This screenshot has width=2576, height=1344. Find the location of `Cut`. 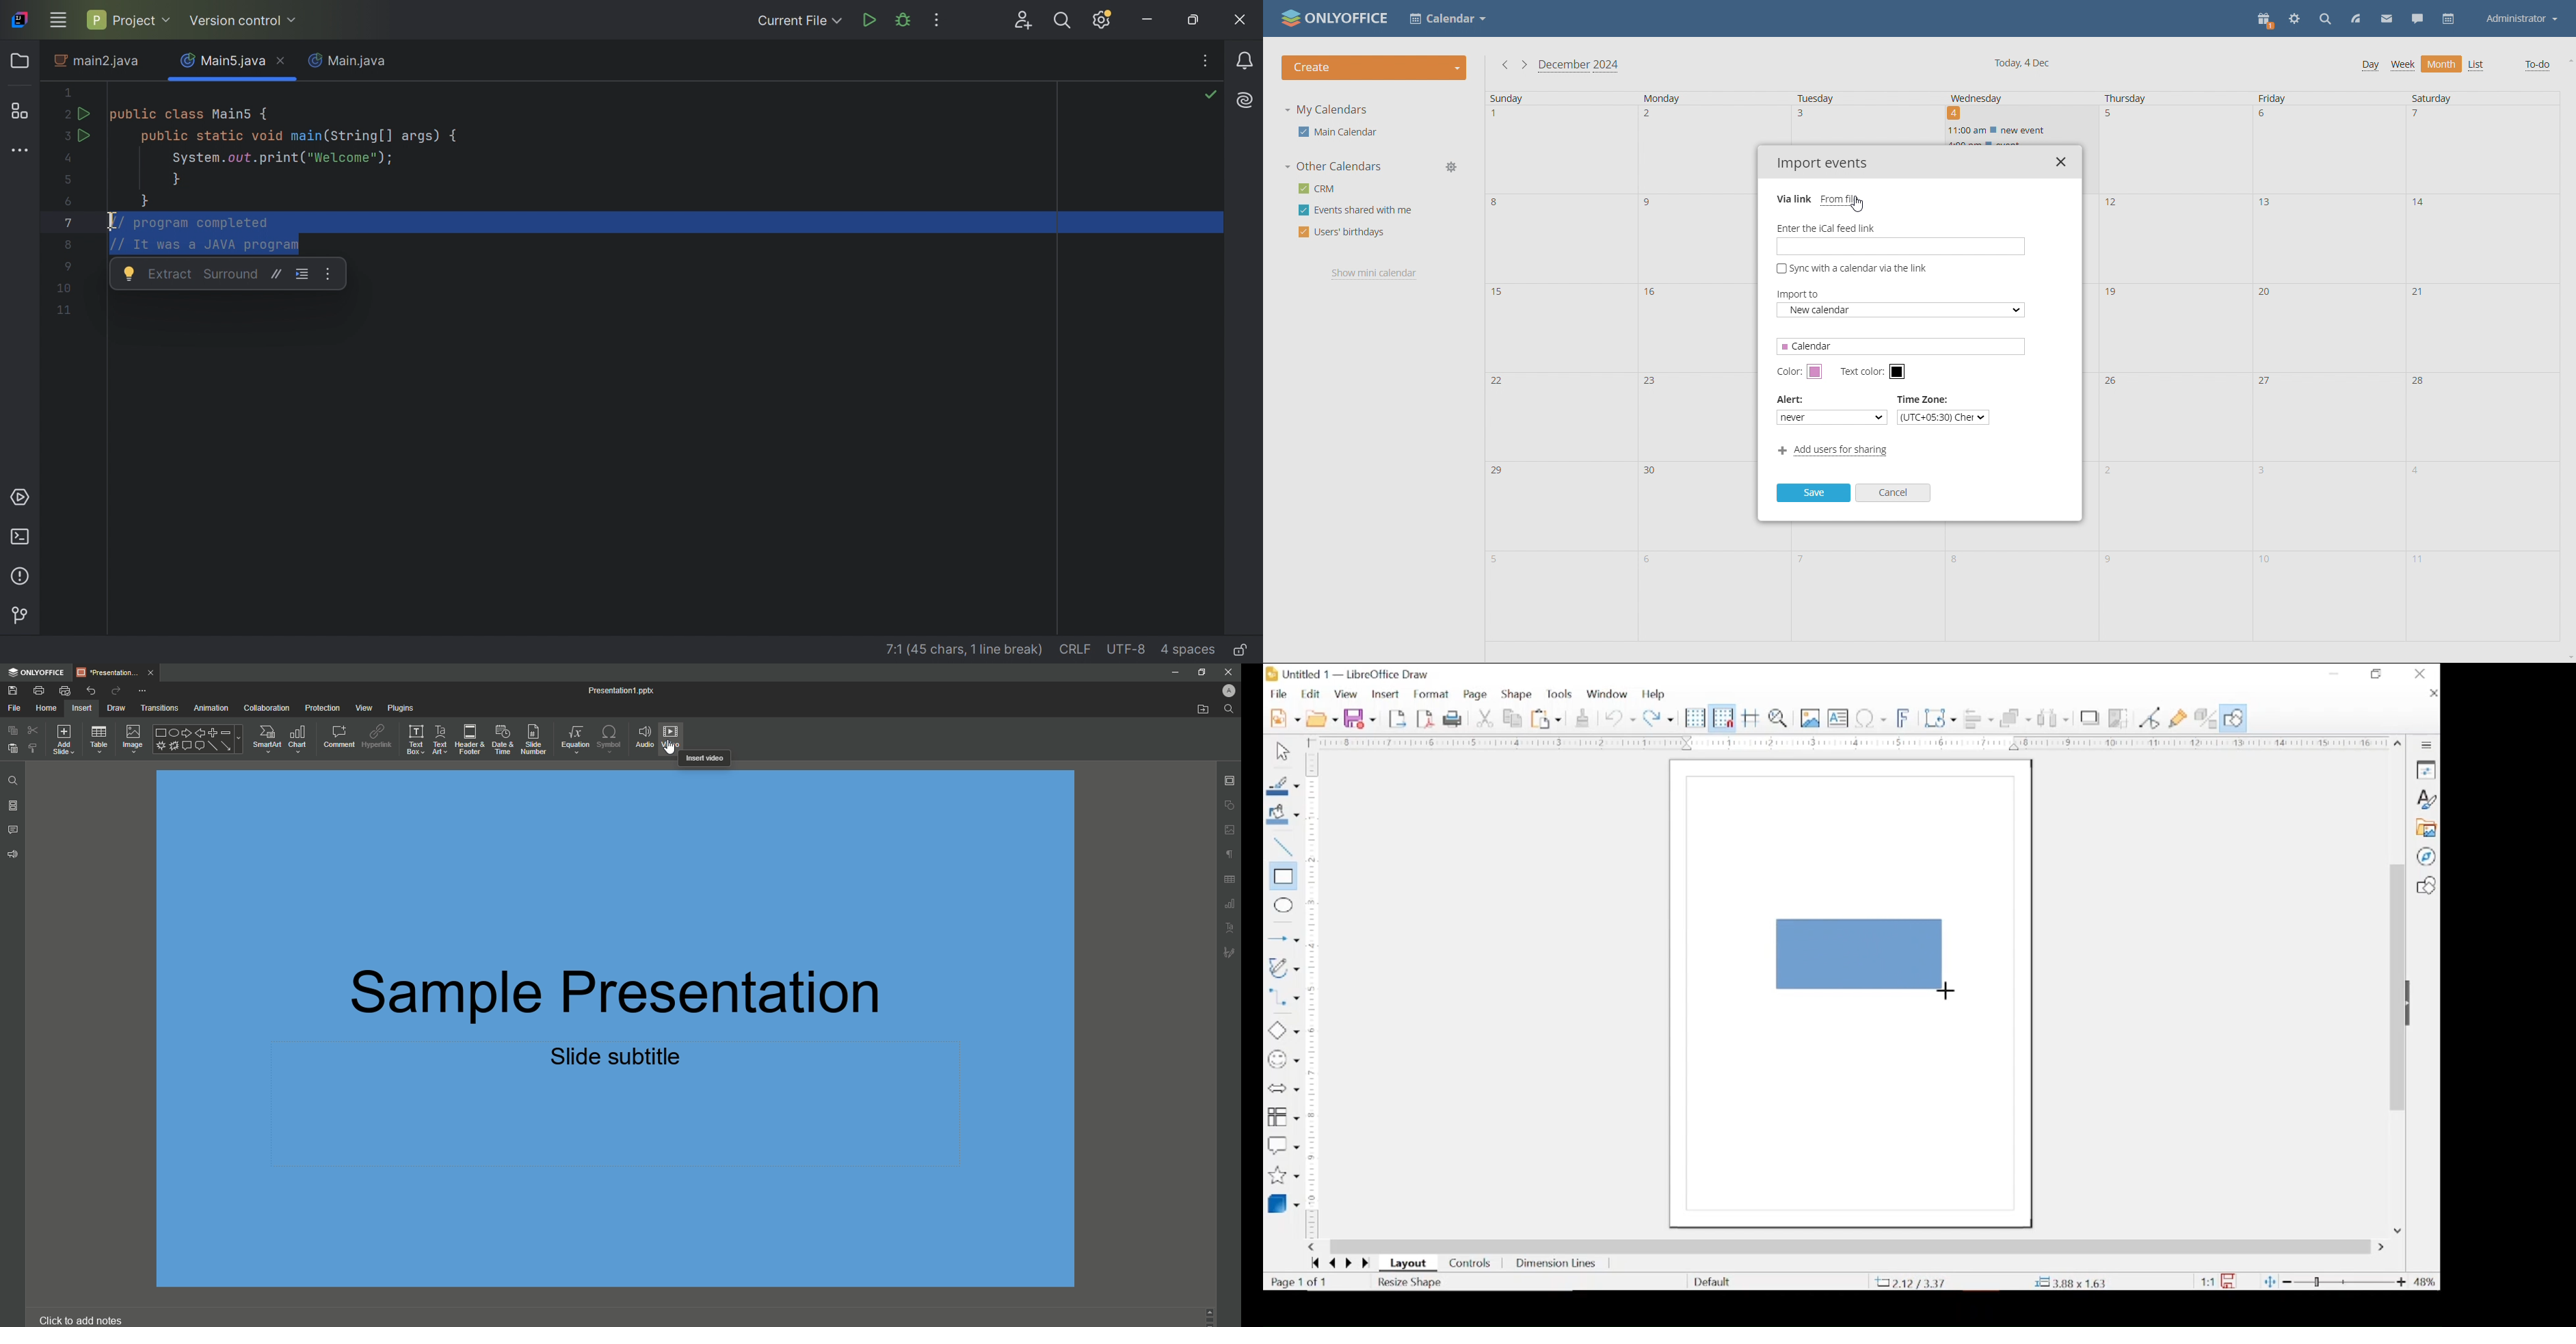

Cut is located at coordinates (33, 729).